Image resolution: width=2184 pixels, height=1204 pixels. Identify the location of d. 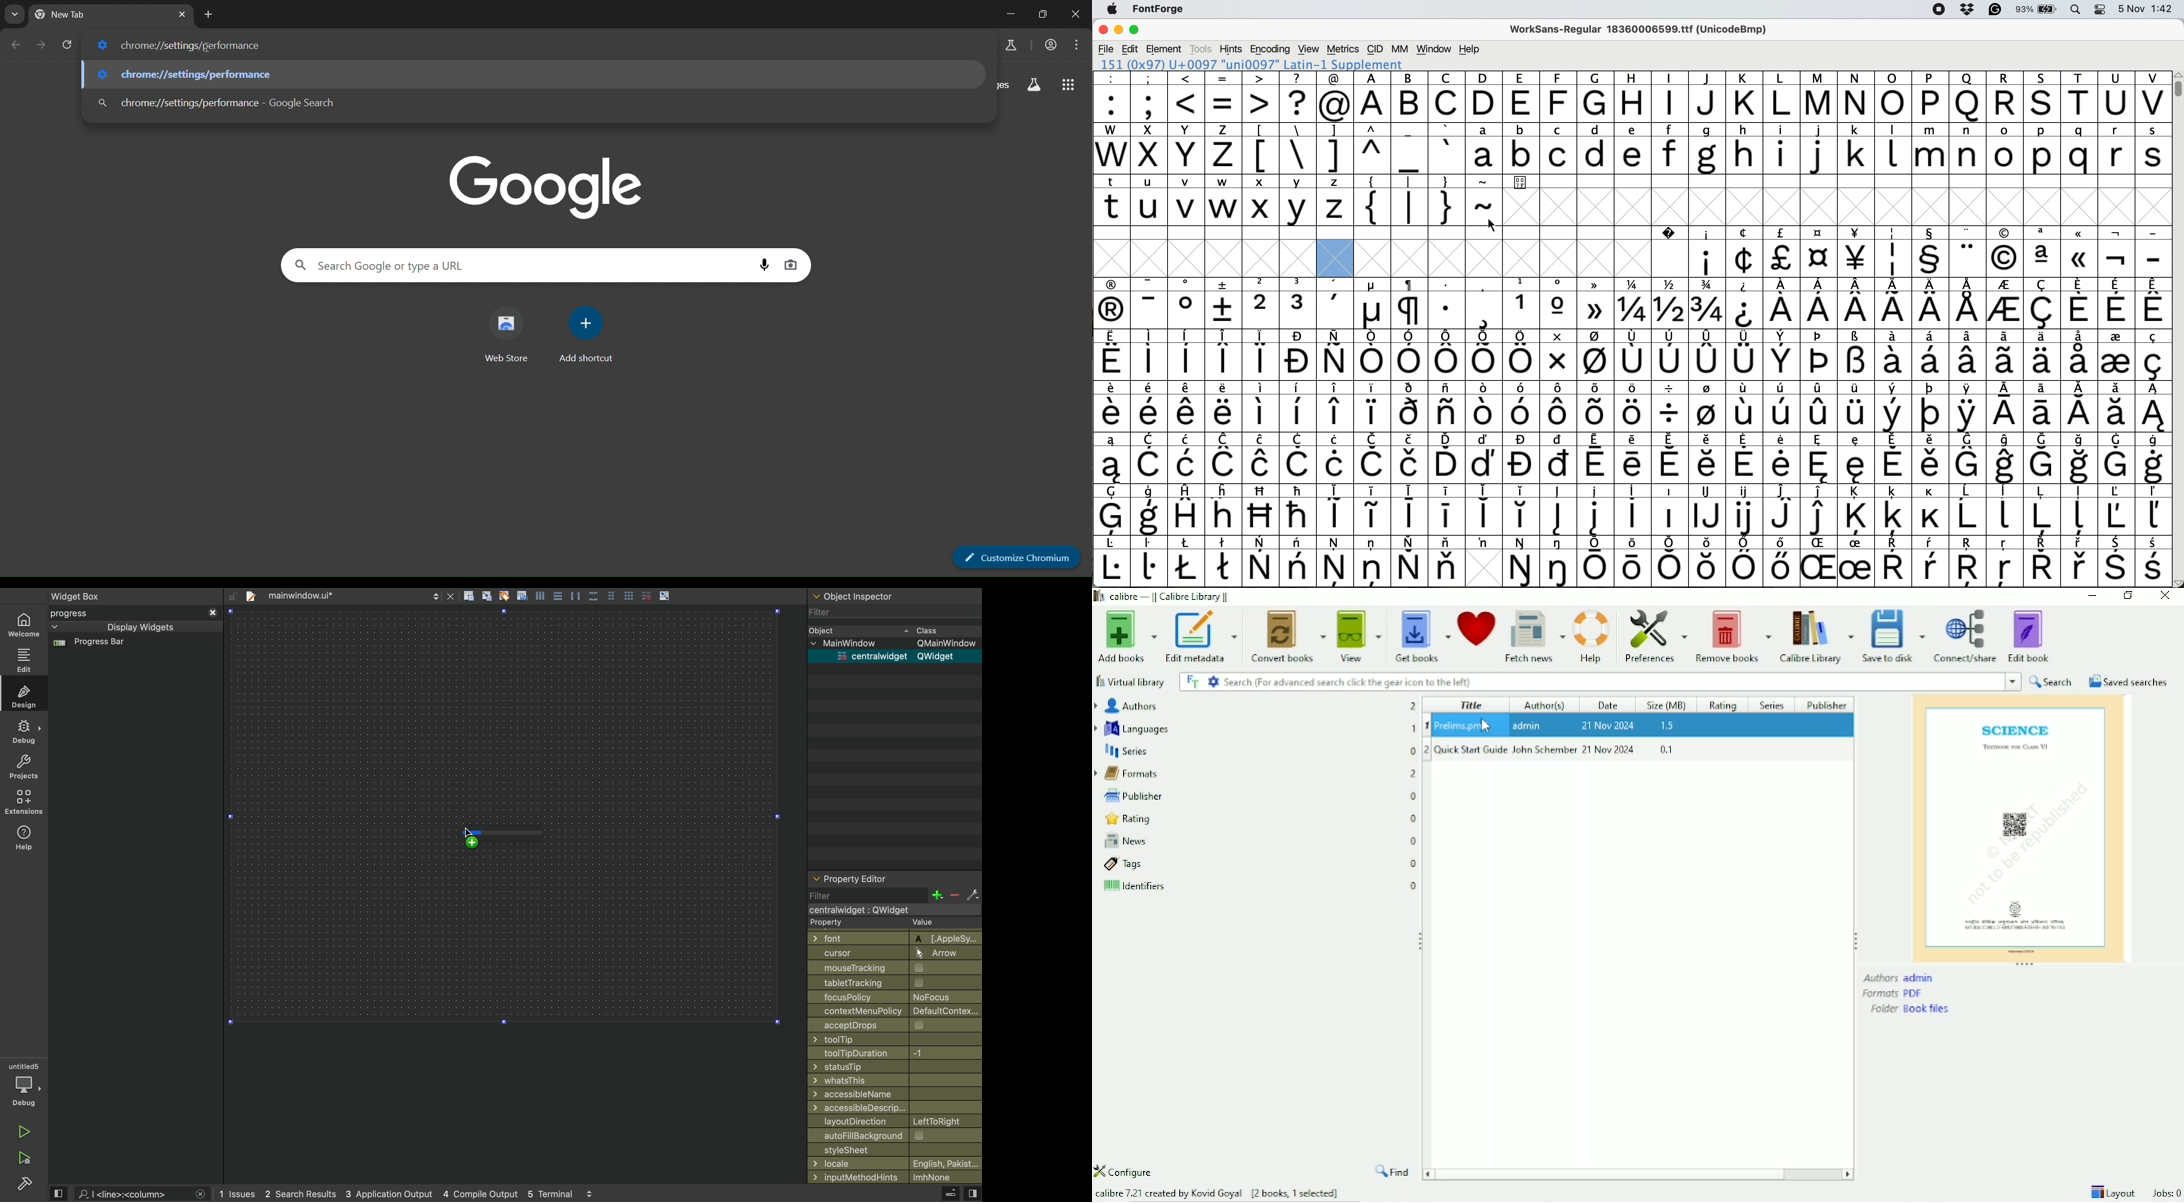
(1597, 149).